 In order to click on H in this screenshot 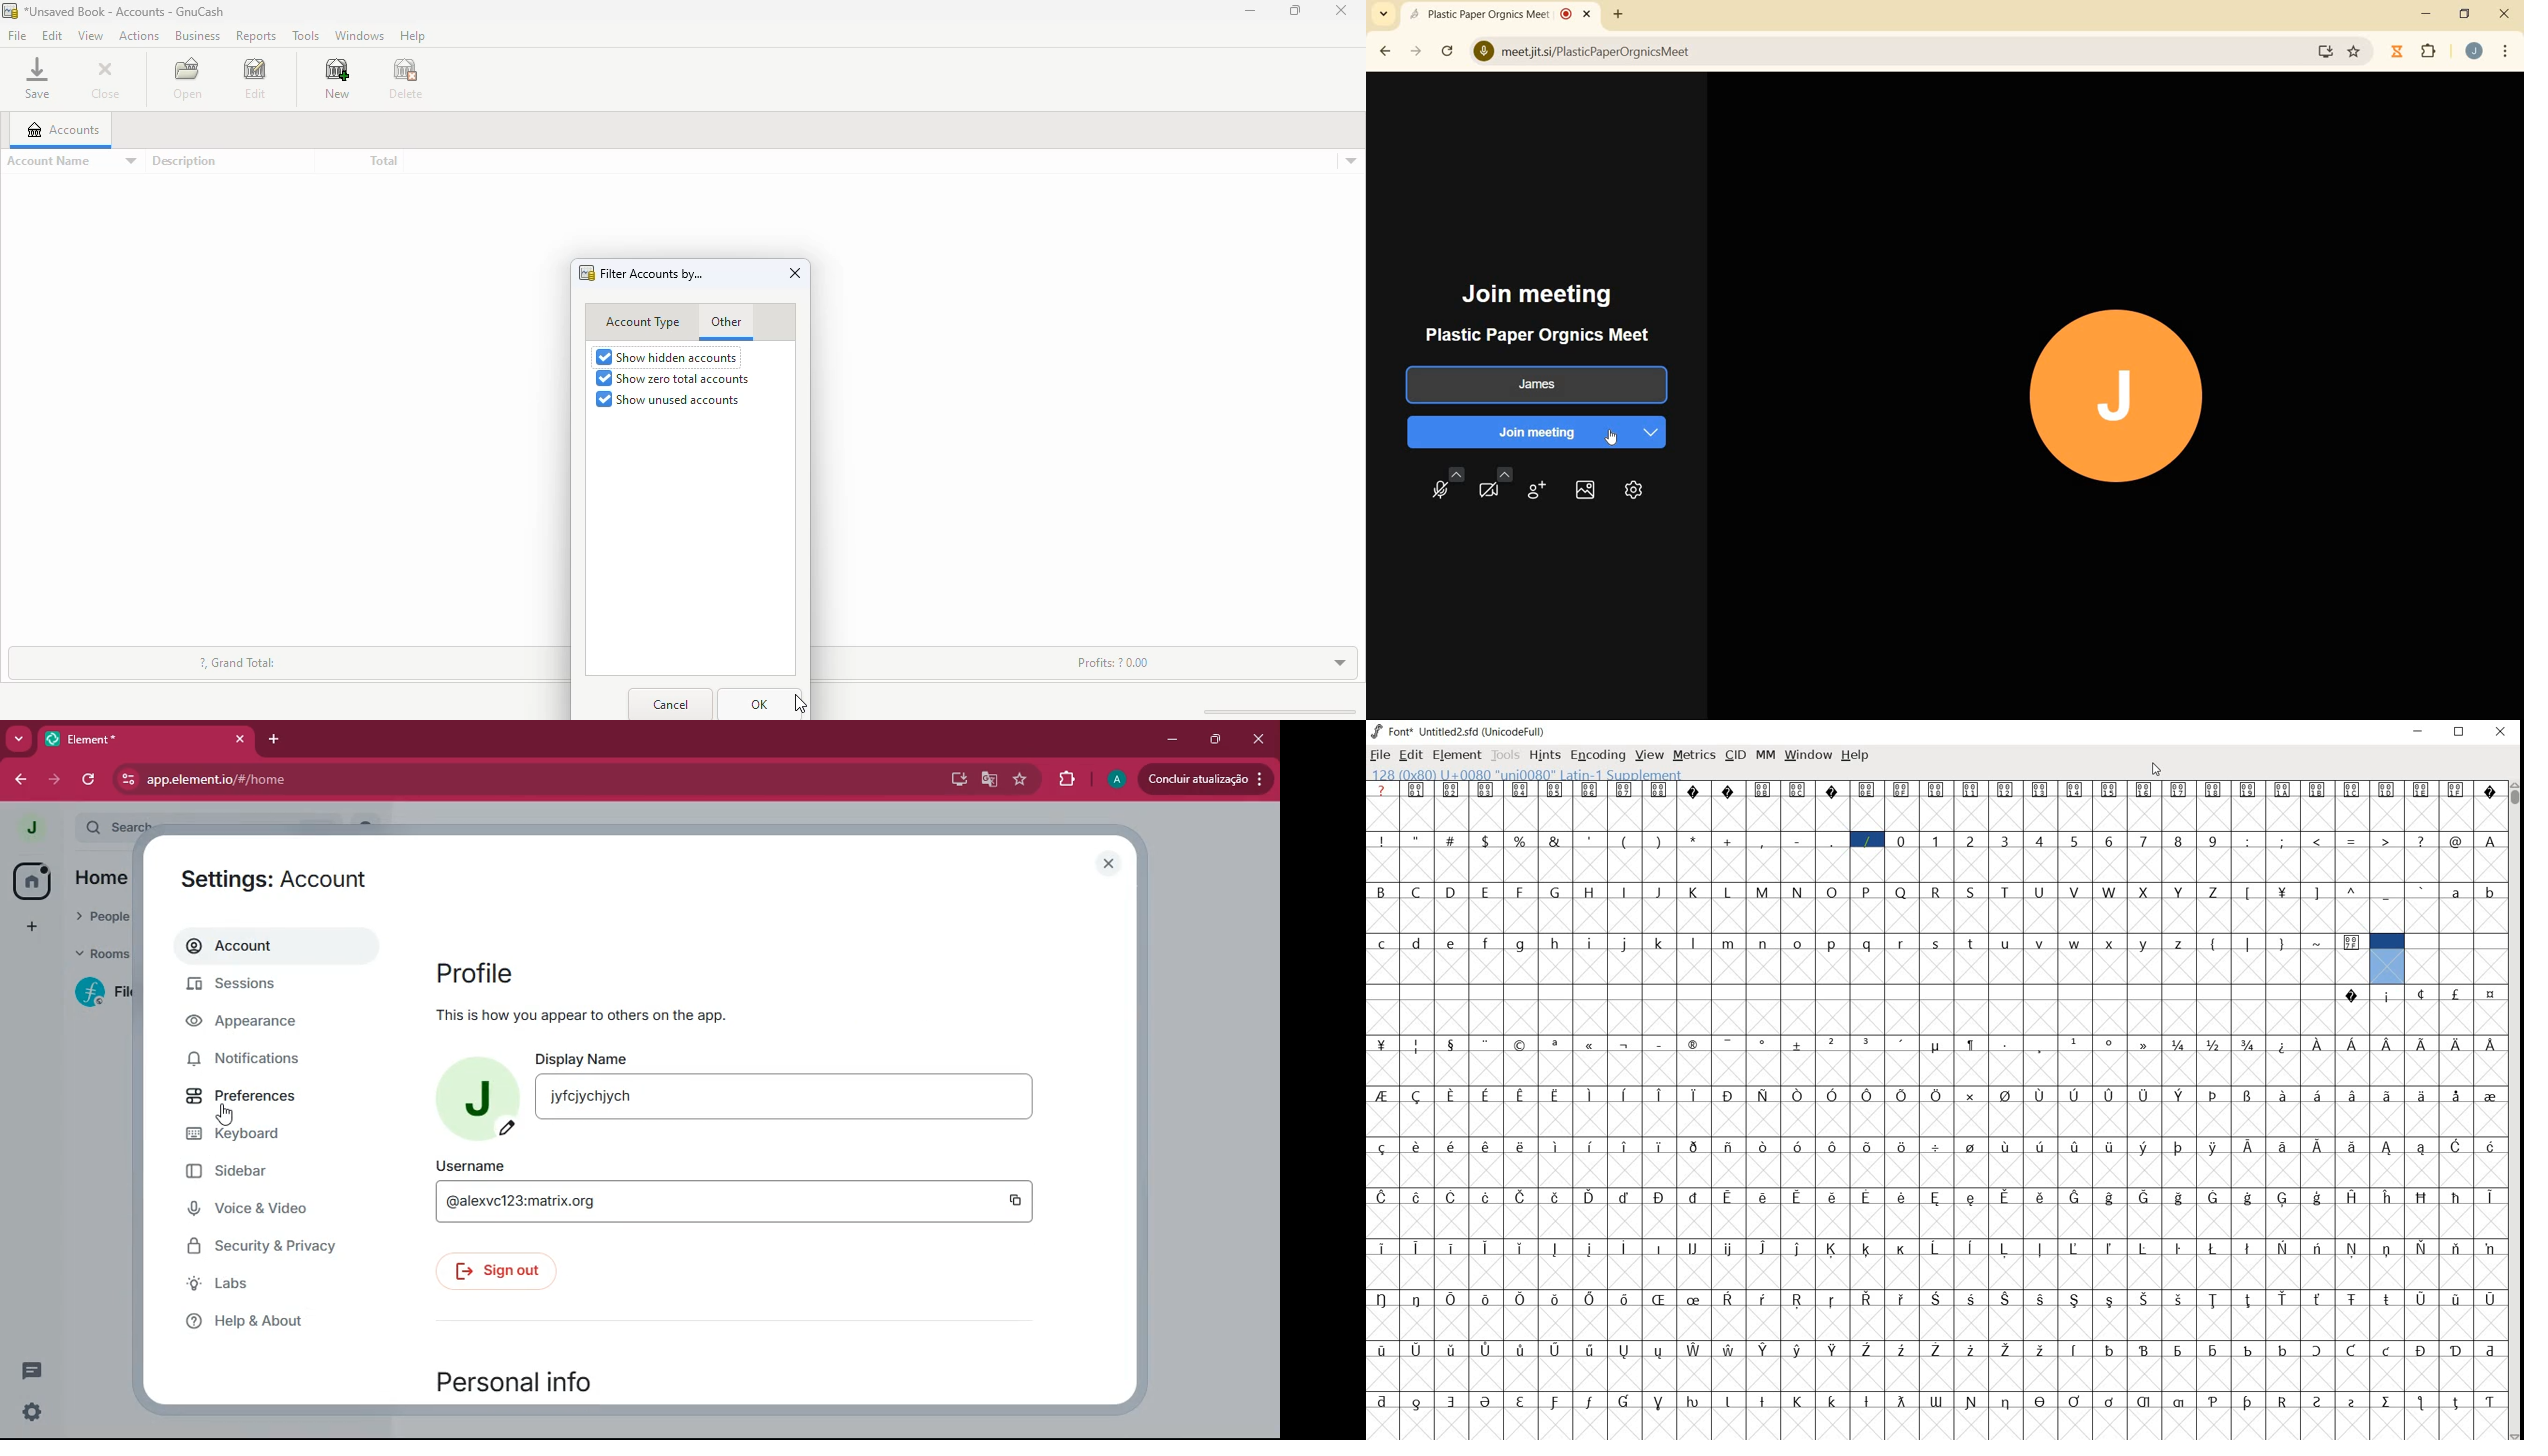, I will do `click(1592, 891)`.